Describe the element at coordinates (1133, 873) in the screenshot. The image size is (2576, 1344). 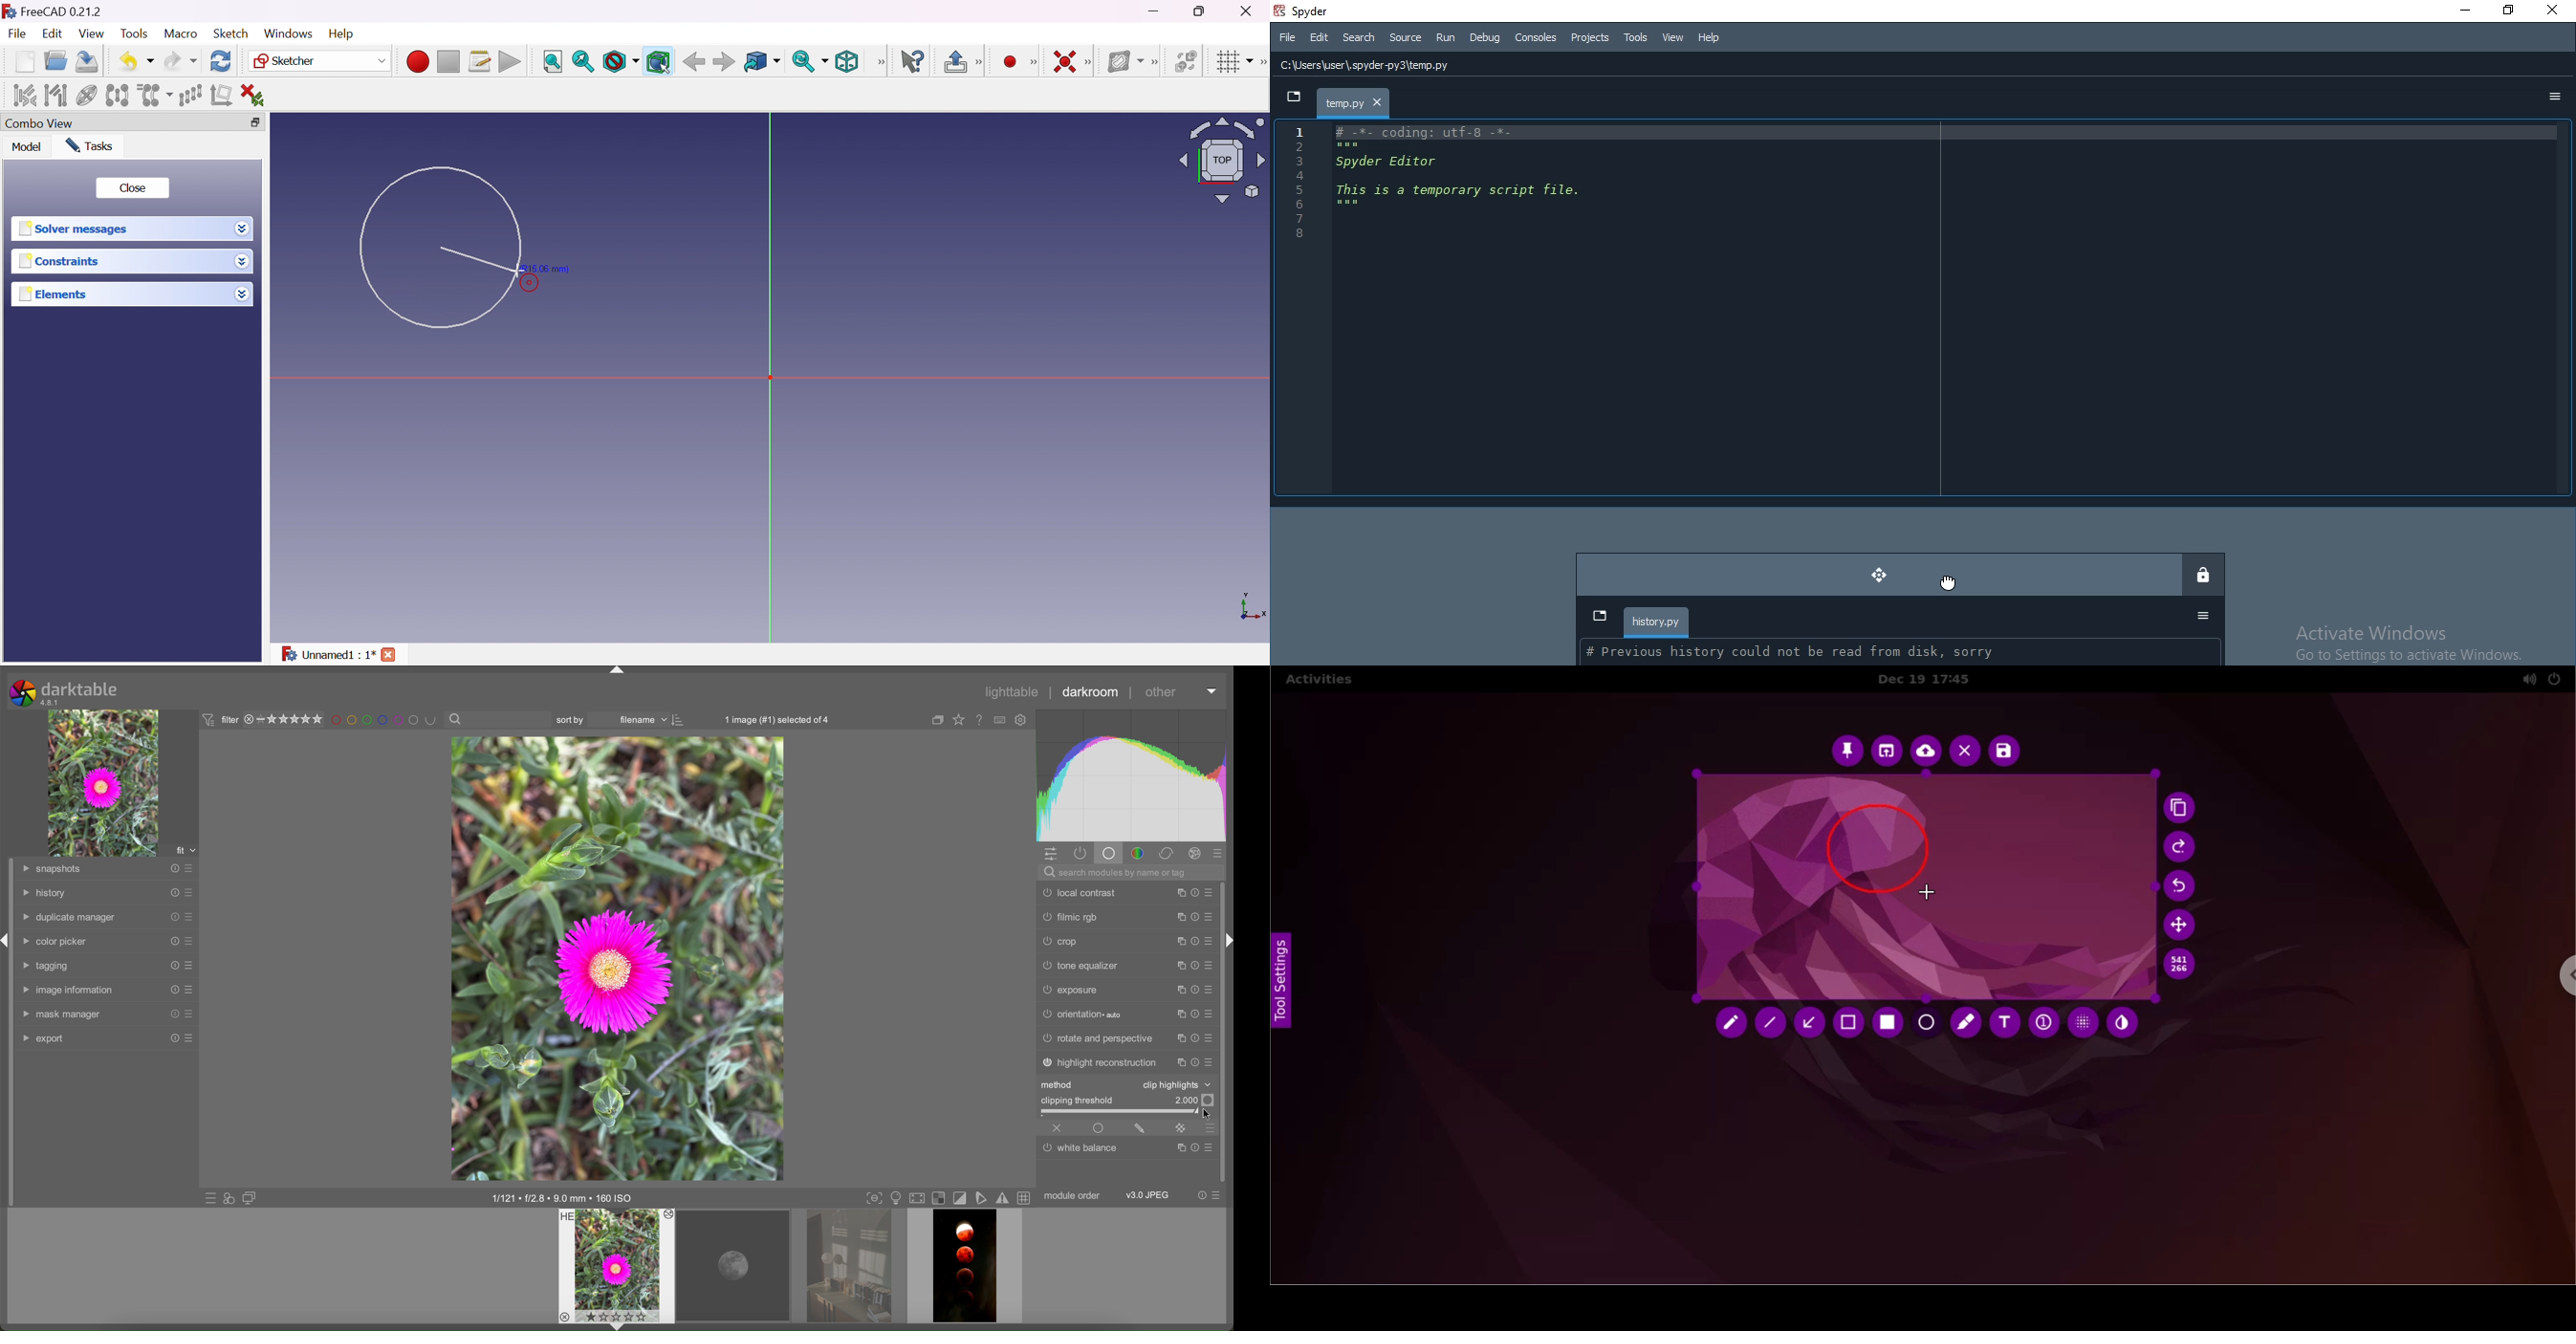
I see `search bar` at that location.